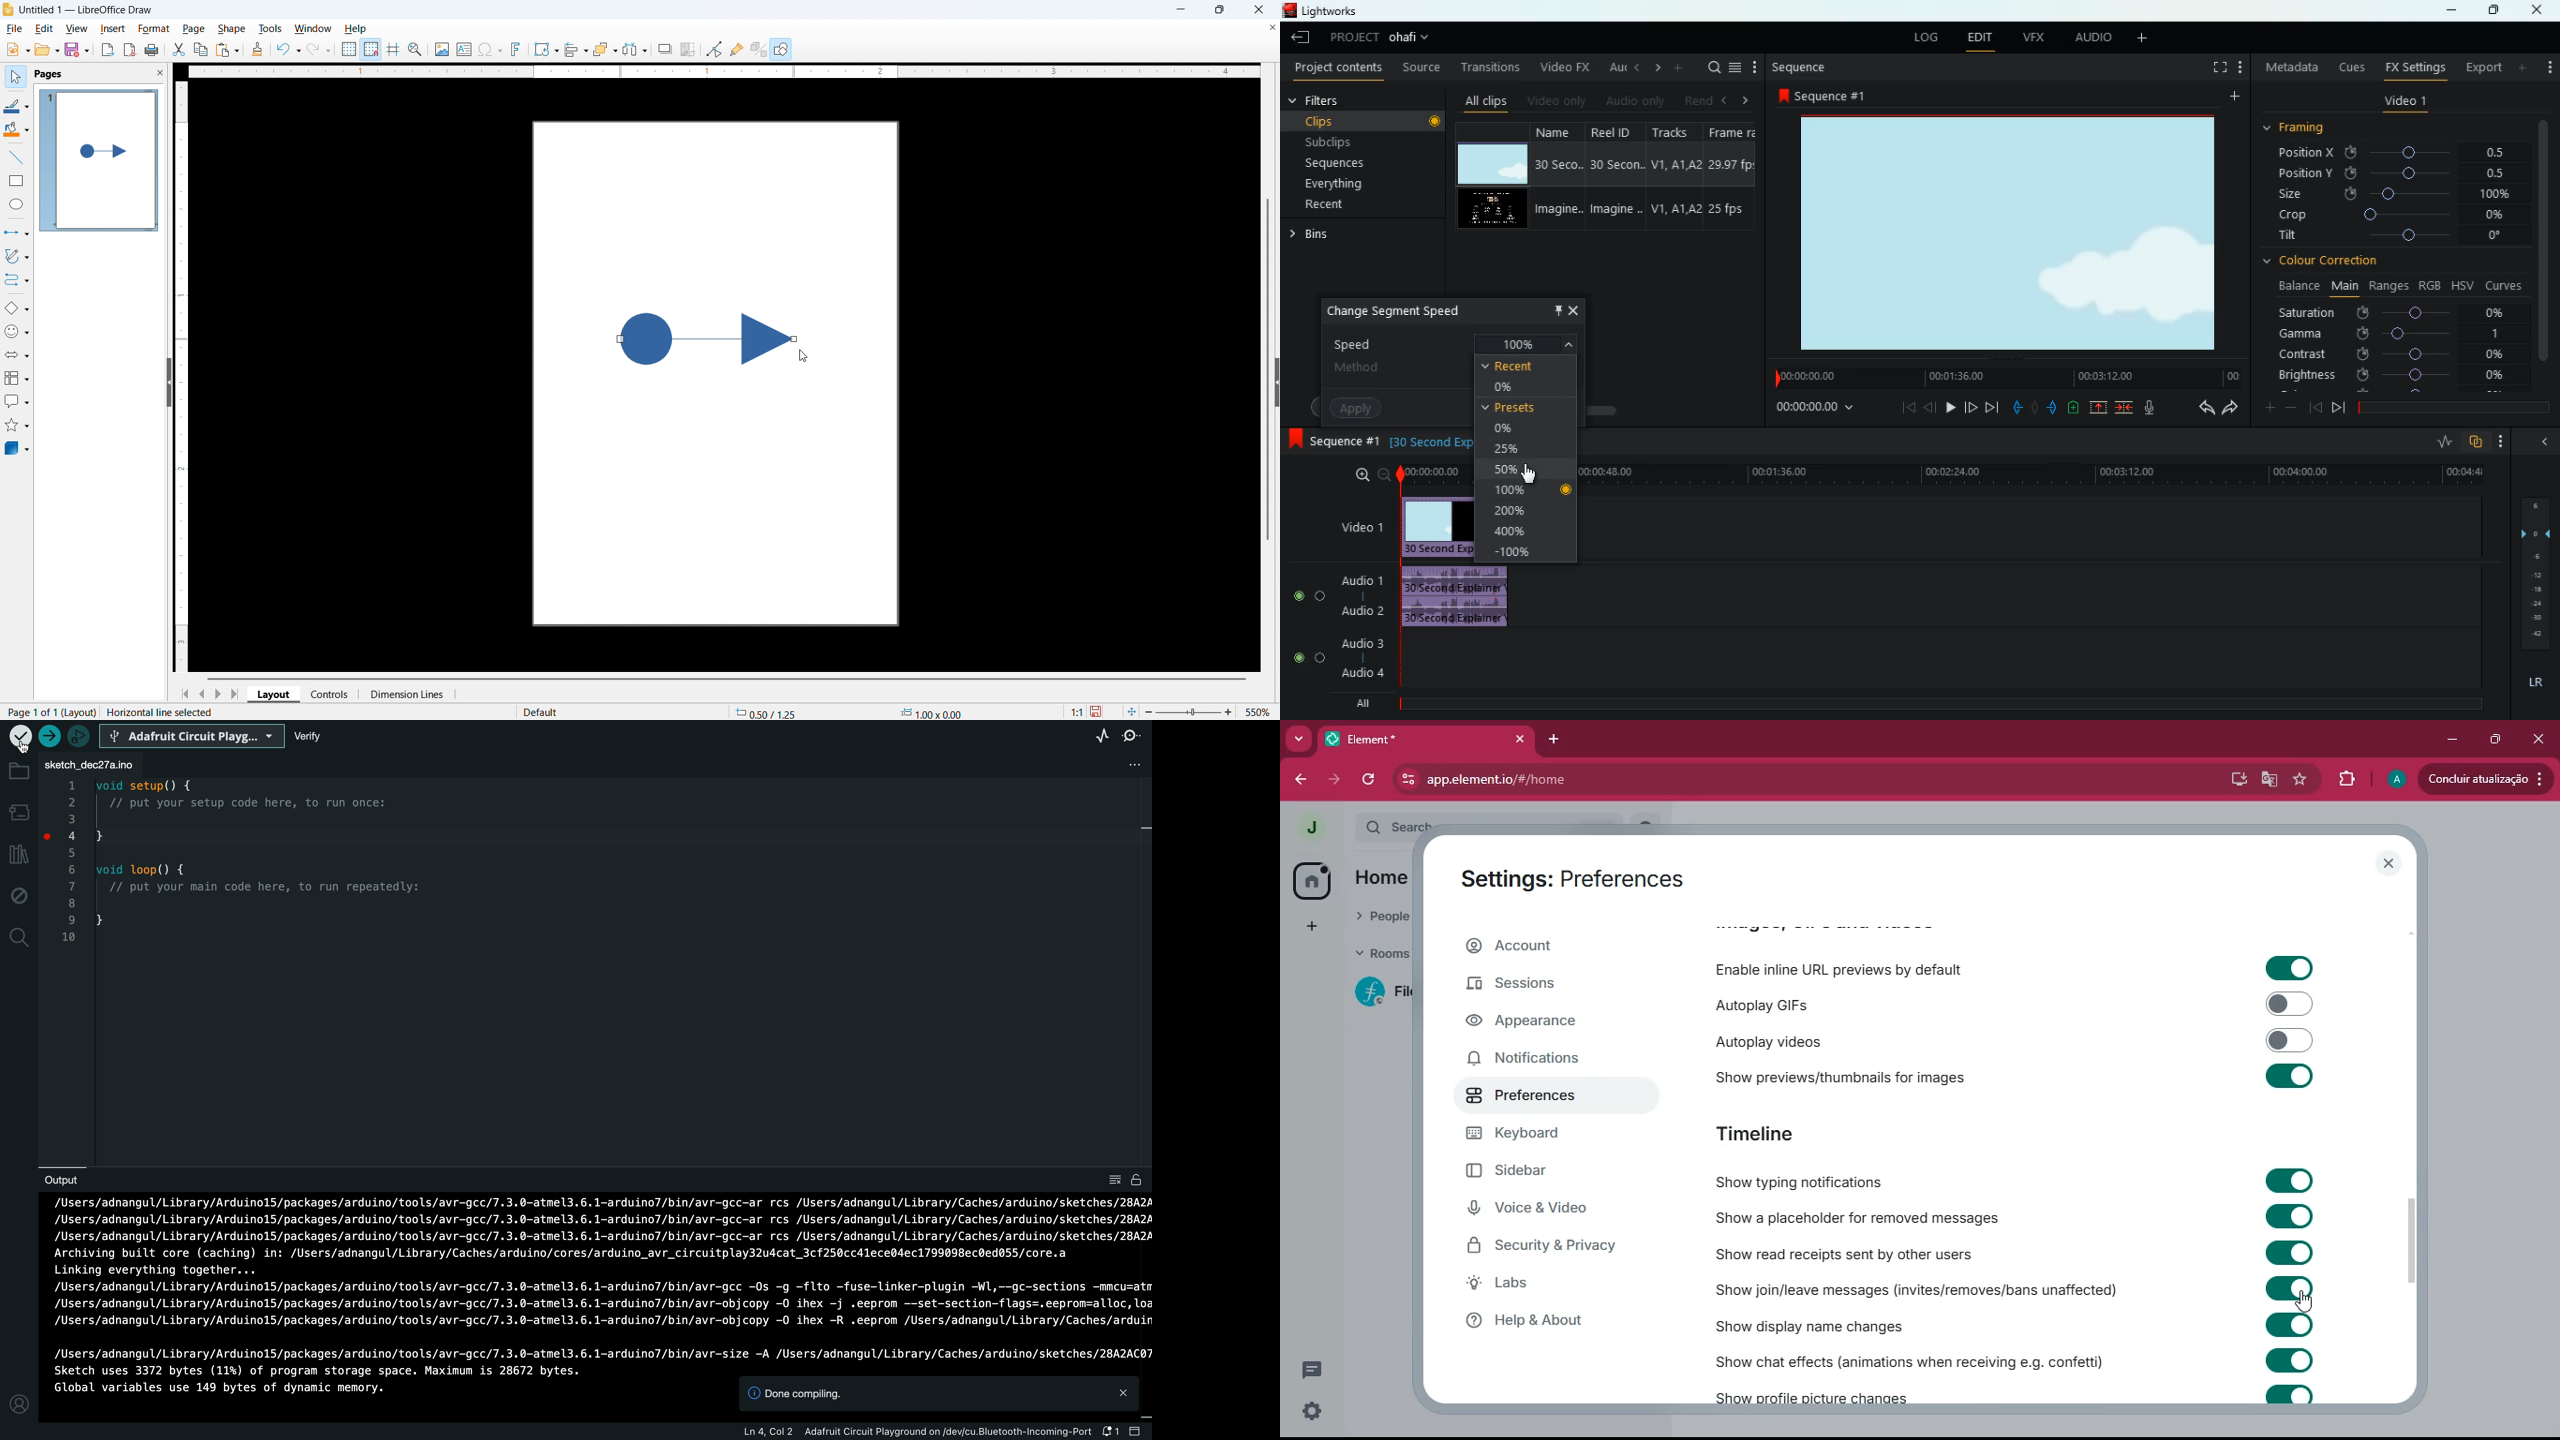  What do you see at coordinates (577, 50) in the screenshot?
I see `align ` at bounding box center [577, 50].